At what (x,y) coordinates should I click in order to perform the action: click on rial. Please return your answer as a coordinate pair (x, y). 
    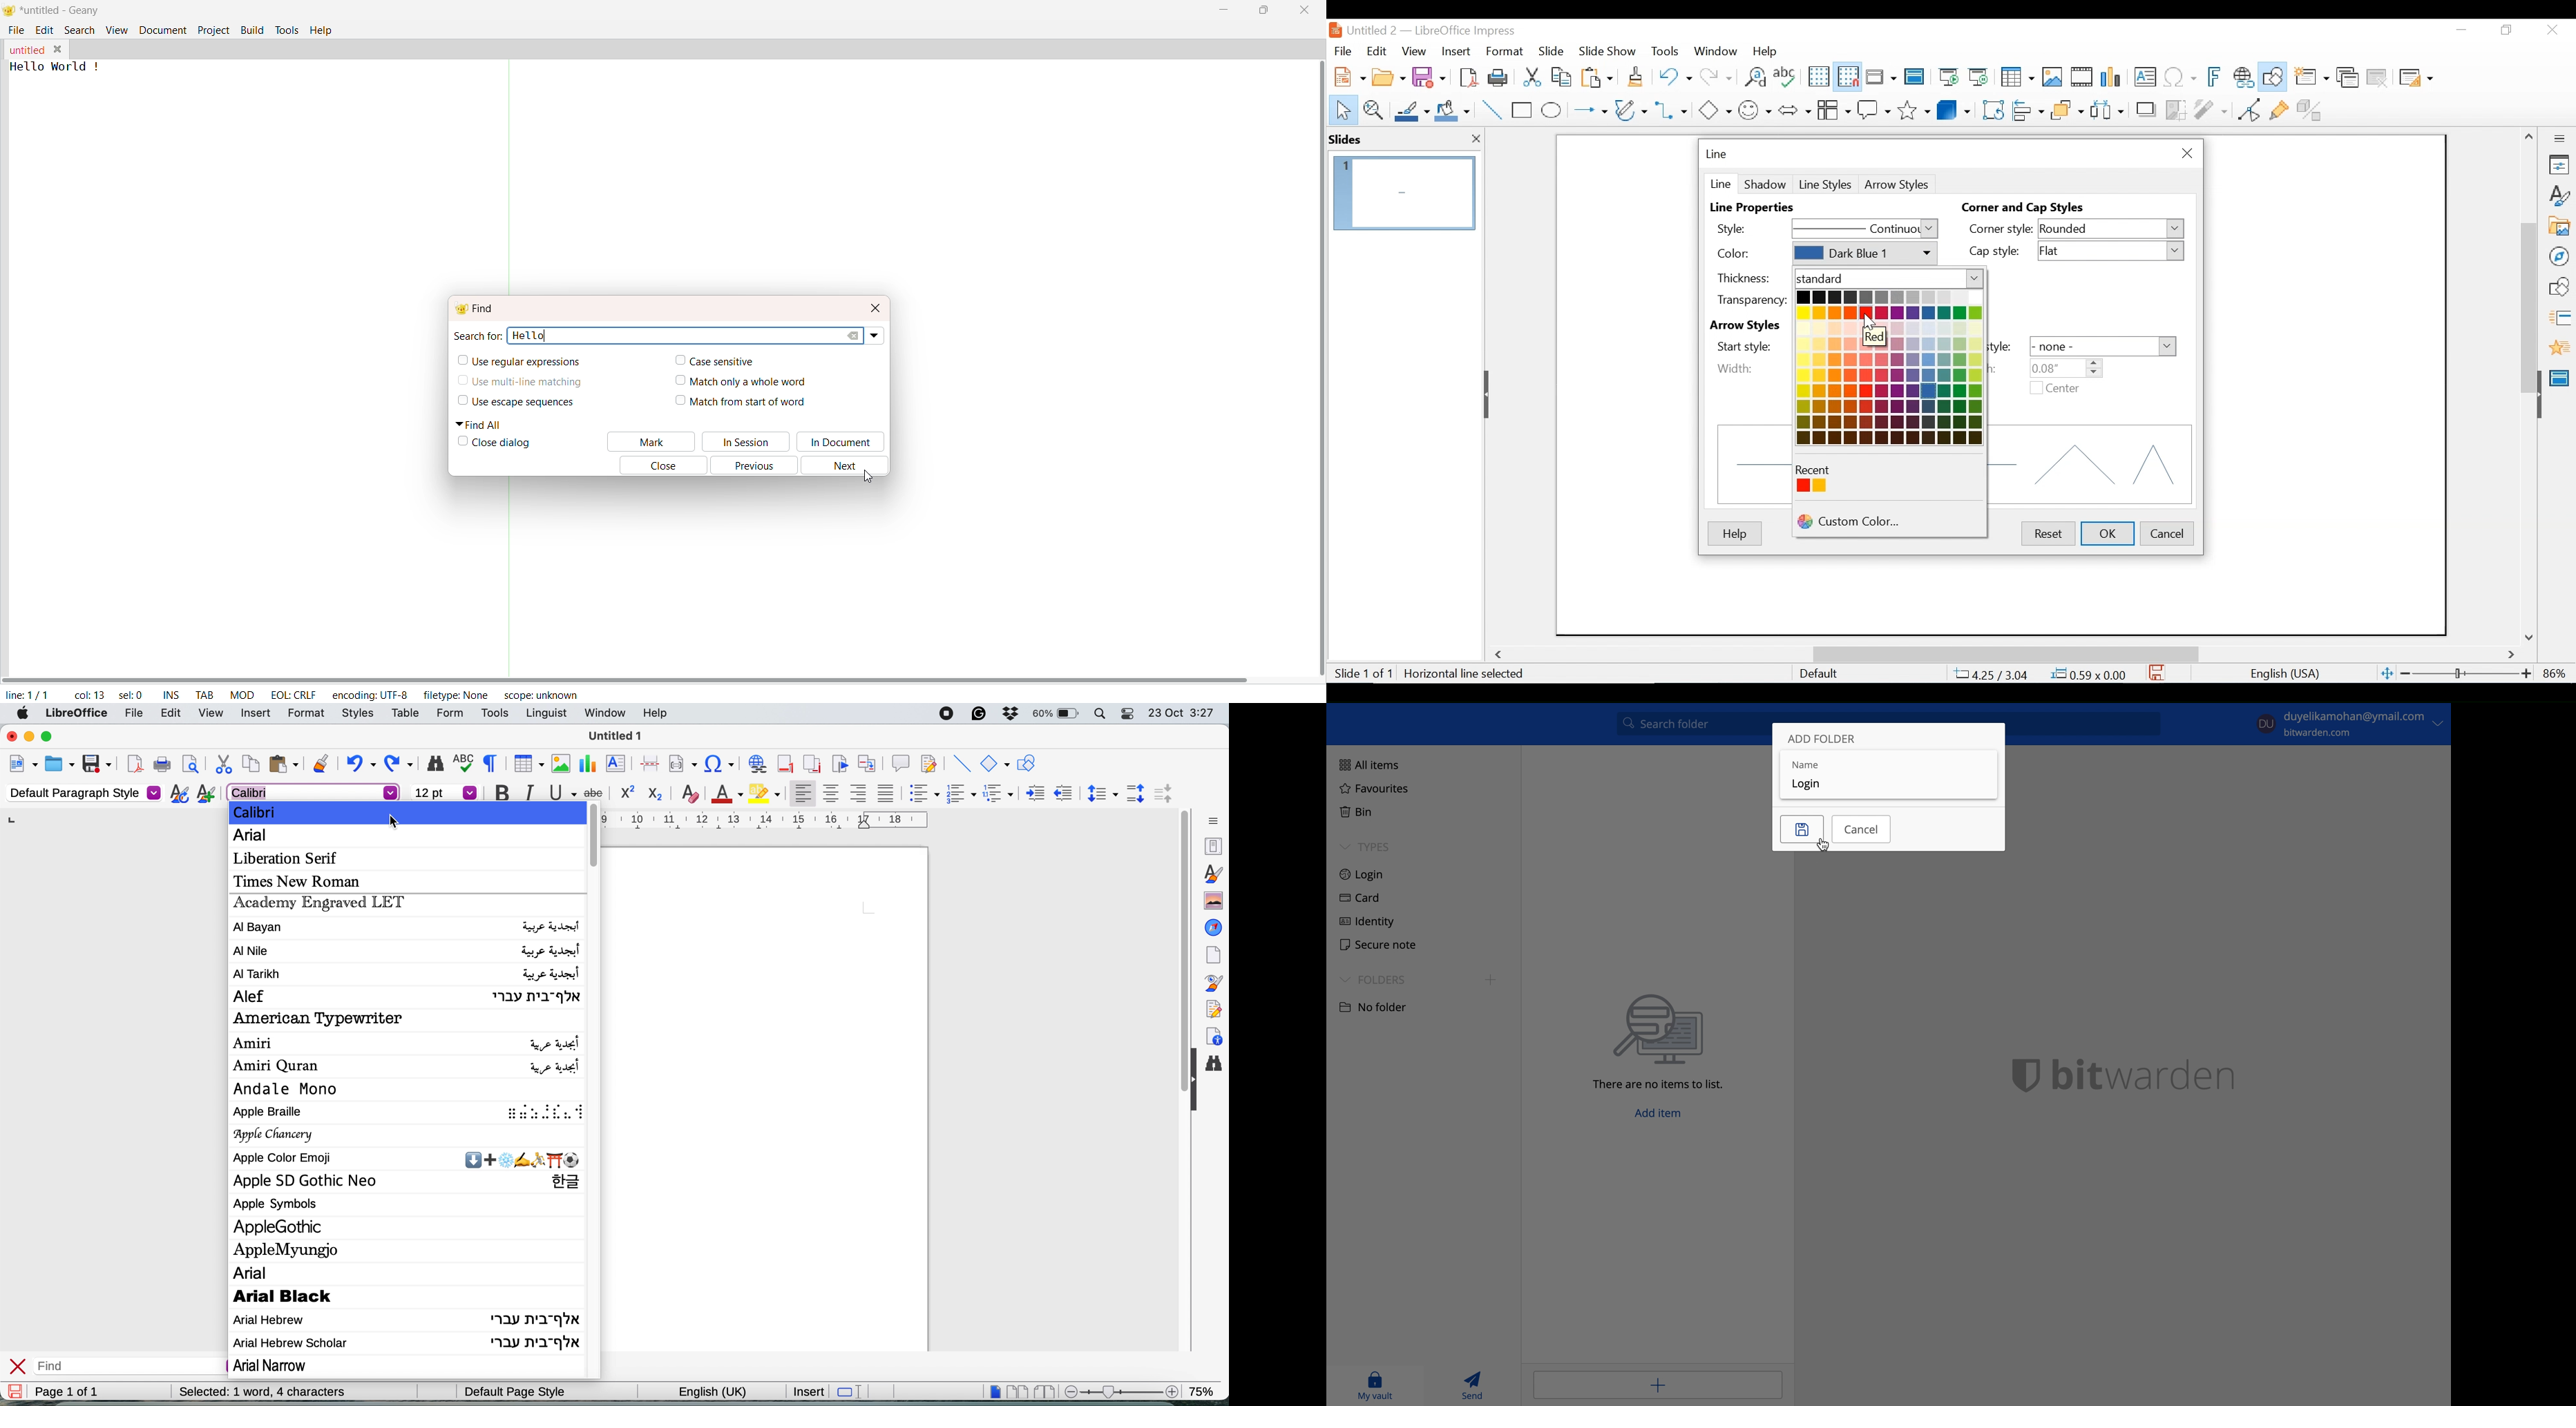
    Looking at the image, I should click on (255, 838).